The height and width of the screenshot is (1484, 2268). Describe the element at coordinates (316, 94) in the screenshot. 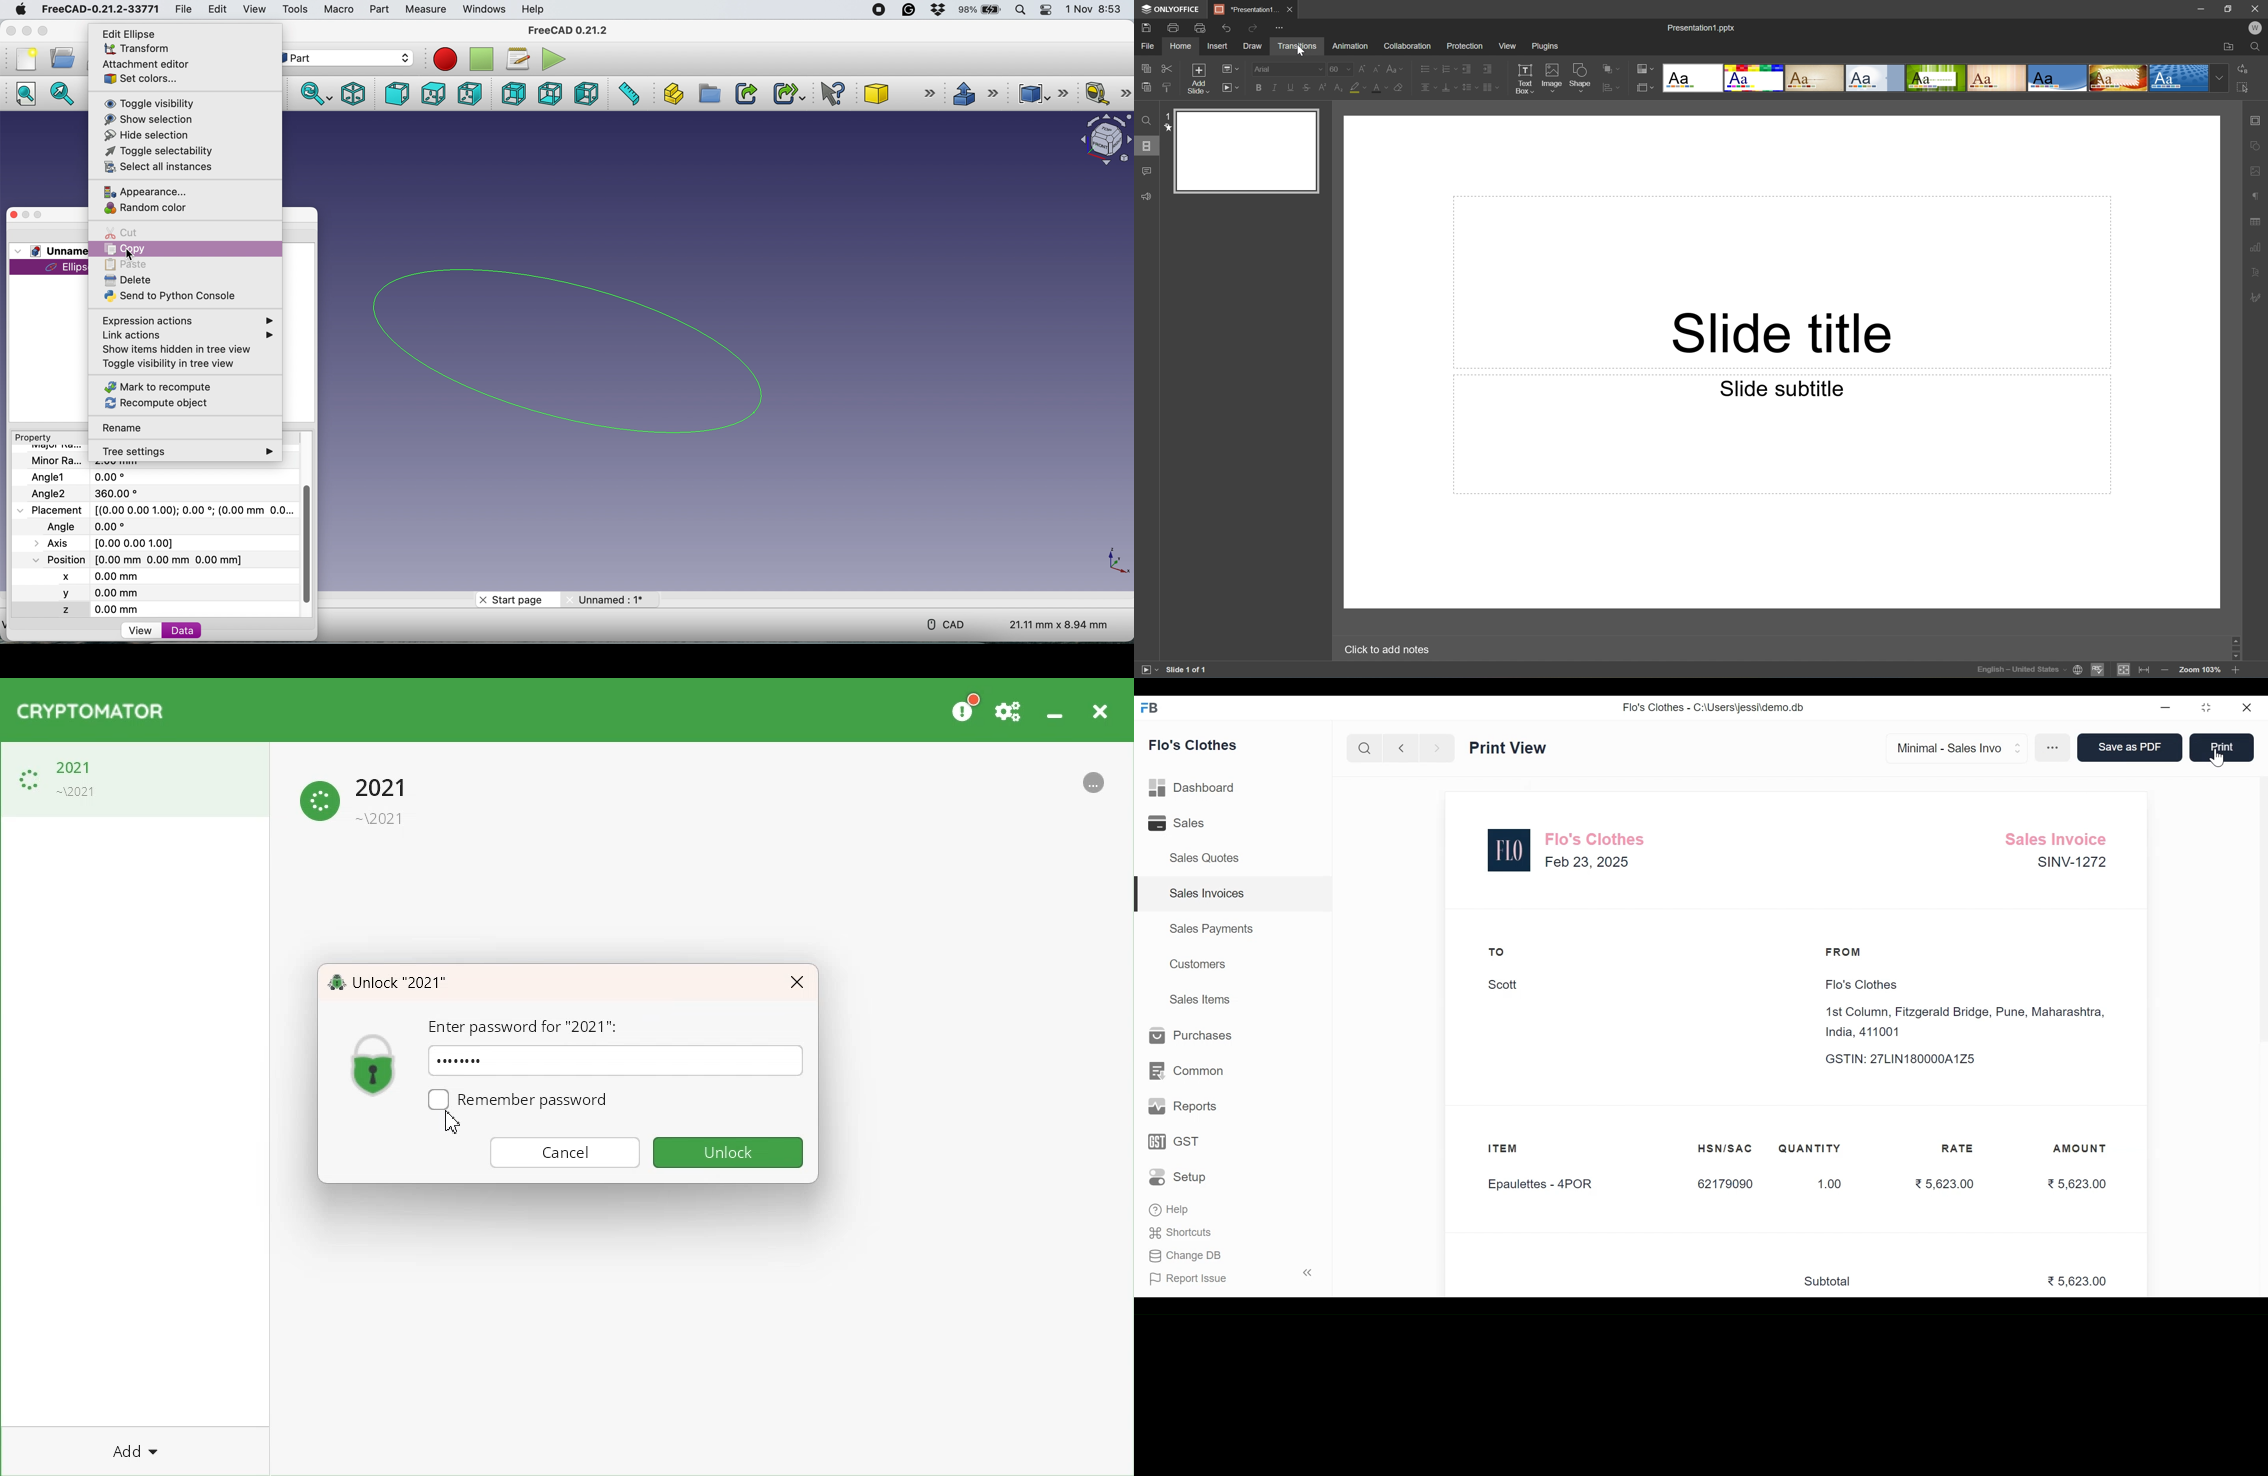

I see `sync view` at that location.